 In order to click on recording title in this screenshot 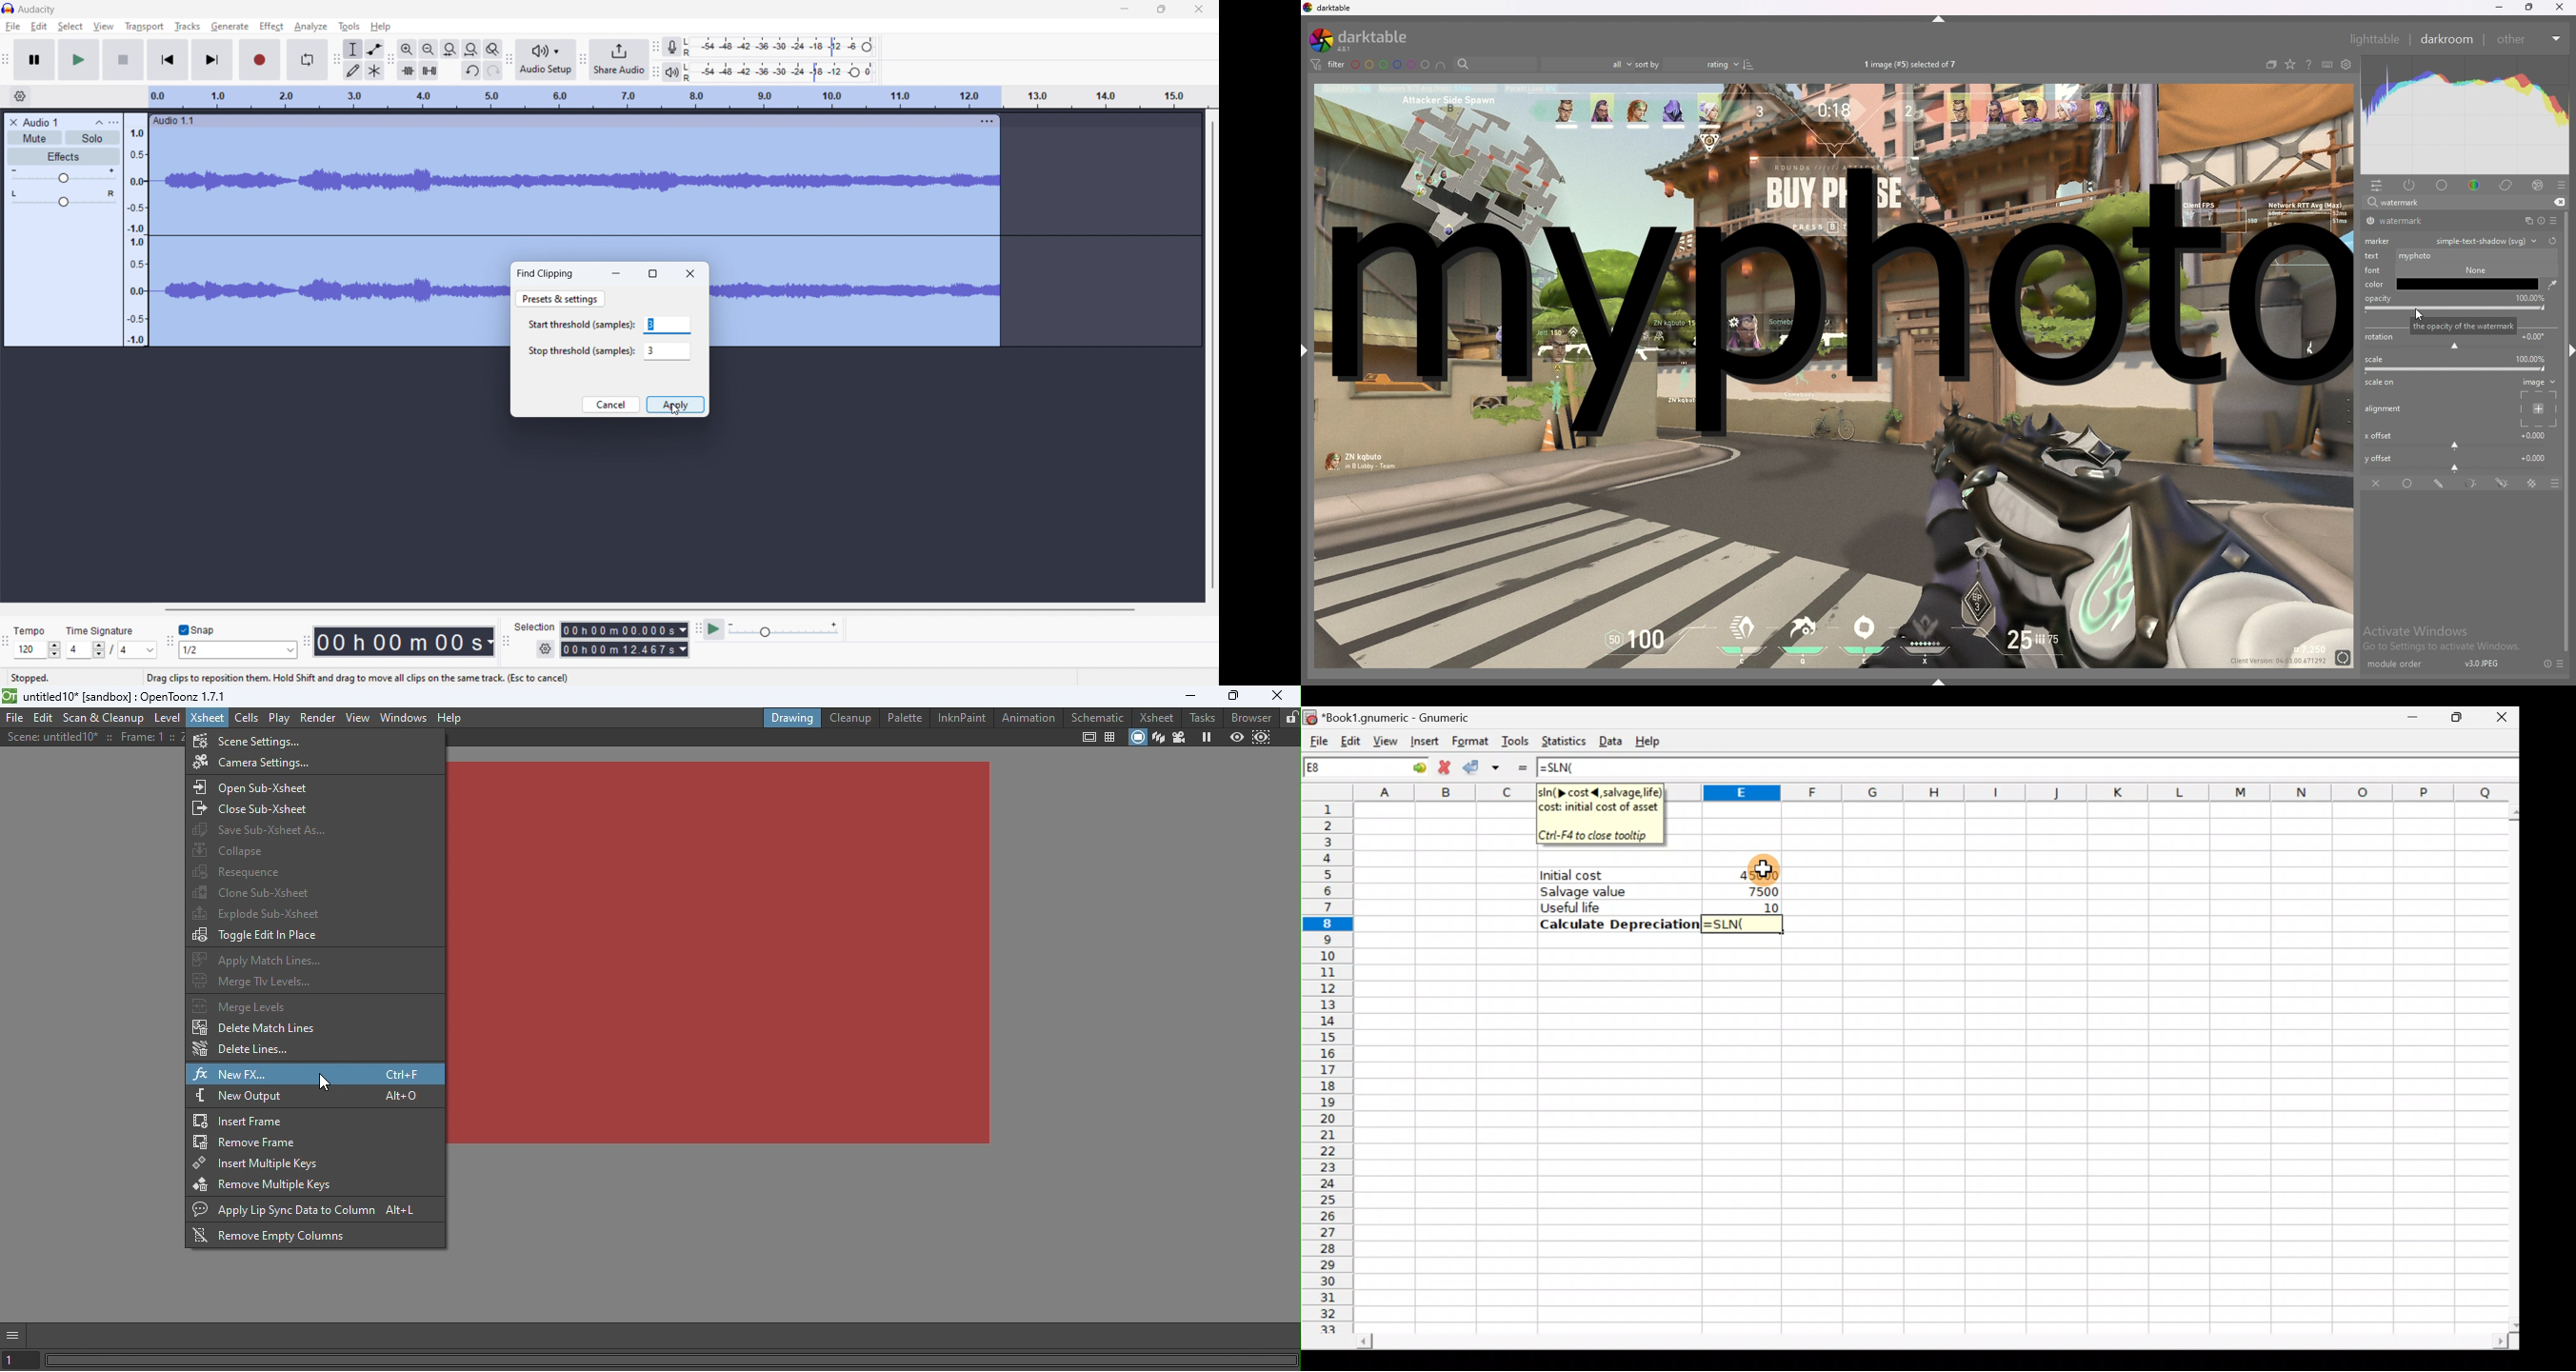, I will do `click(41, 123)`.